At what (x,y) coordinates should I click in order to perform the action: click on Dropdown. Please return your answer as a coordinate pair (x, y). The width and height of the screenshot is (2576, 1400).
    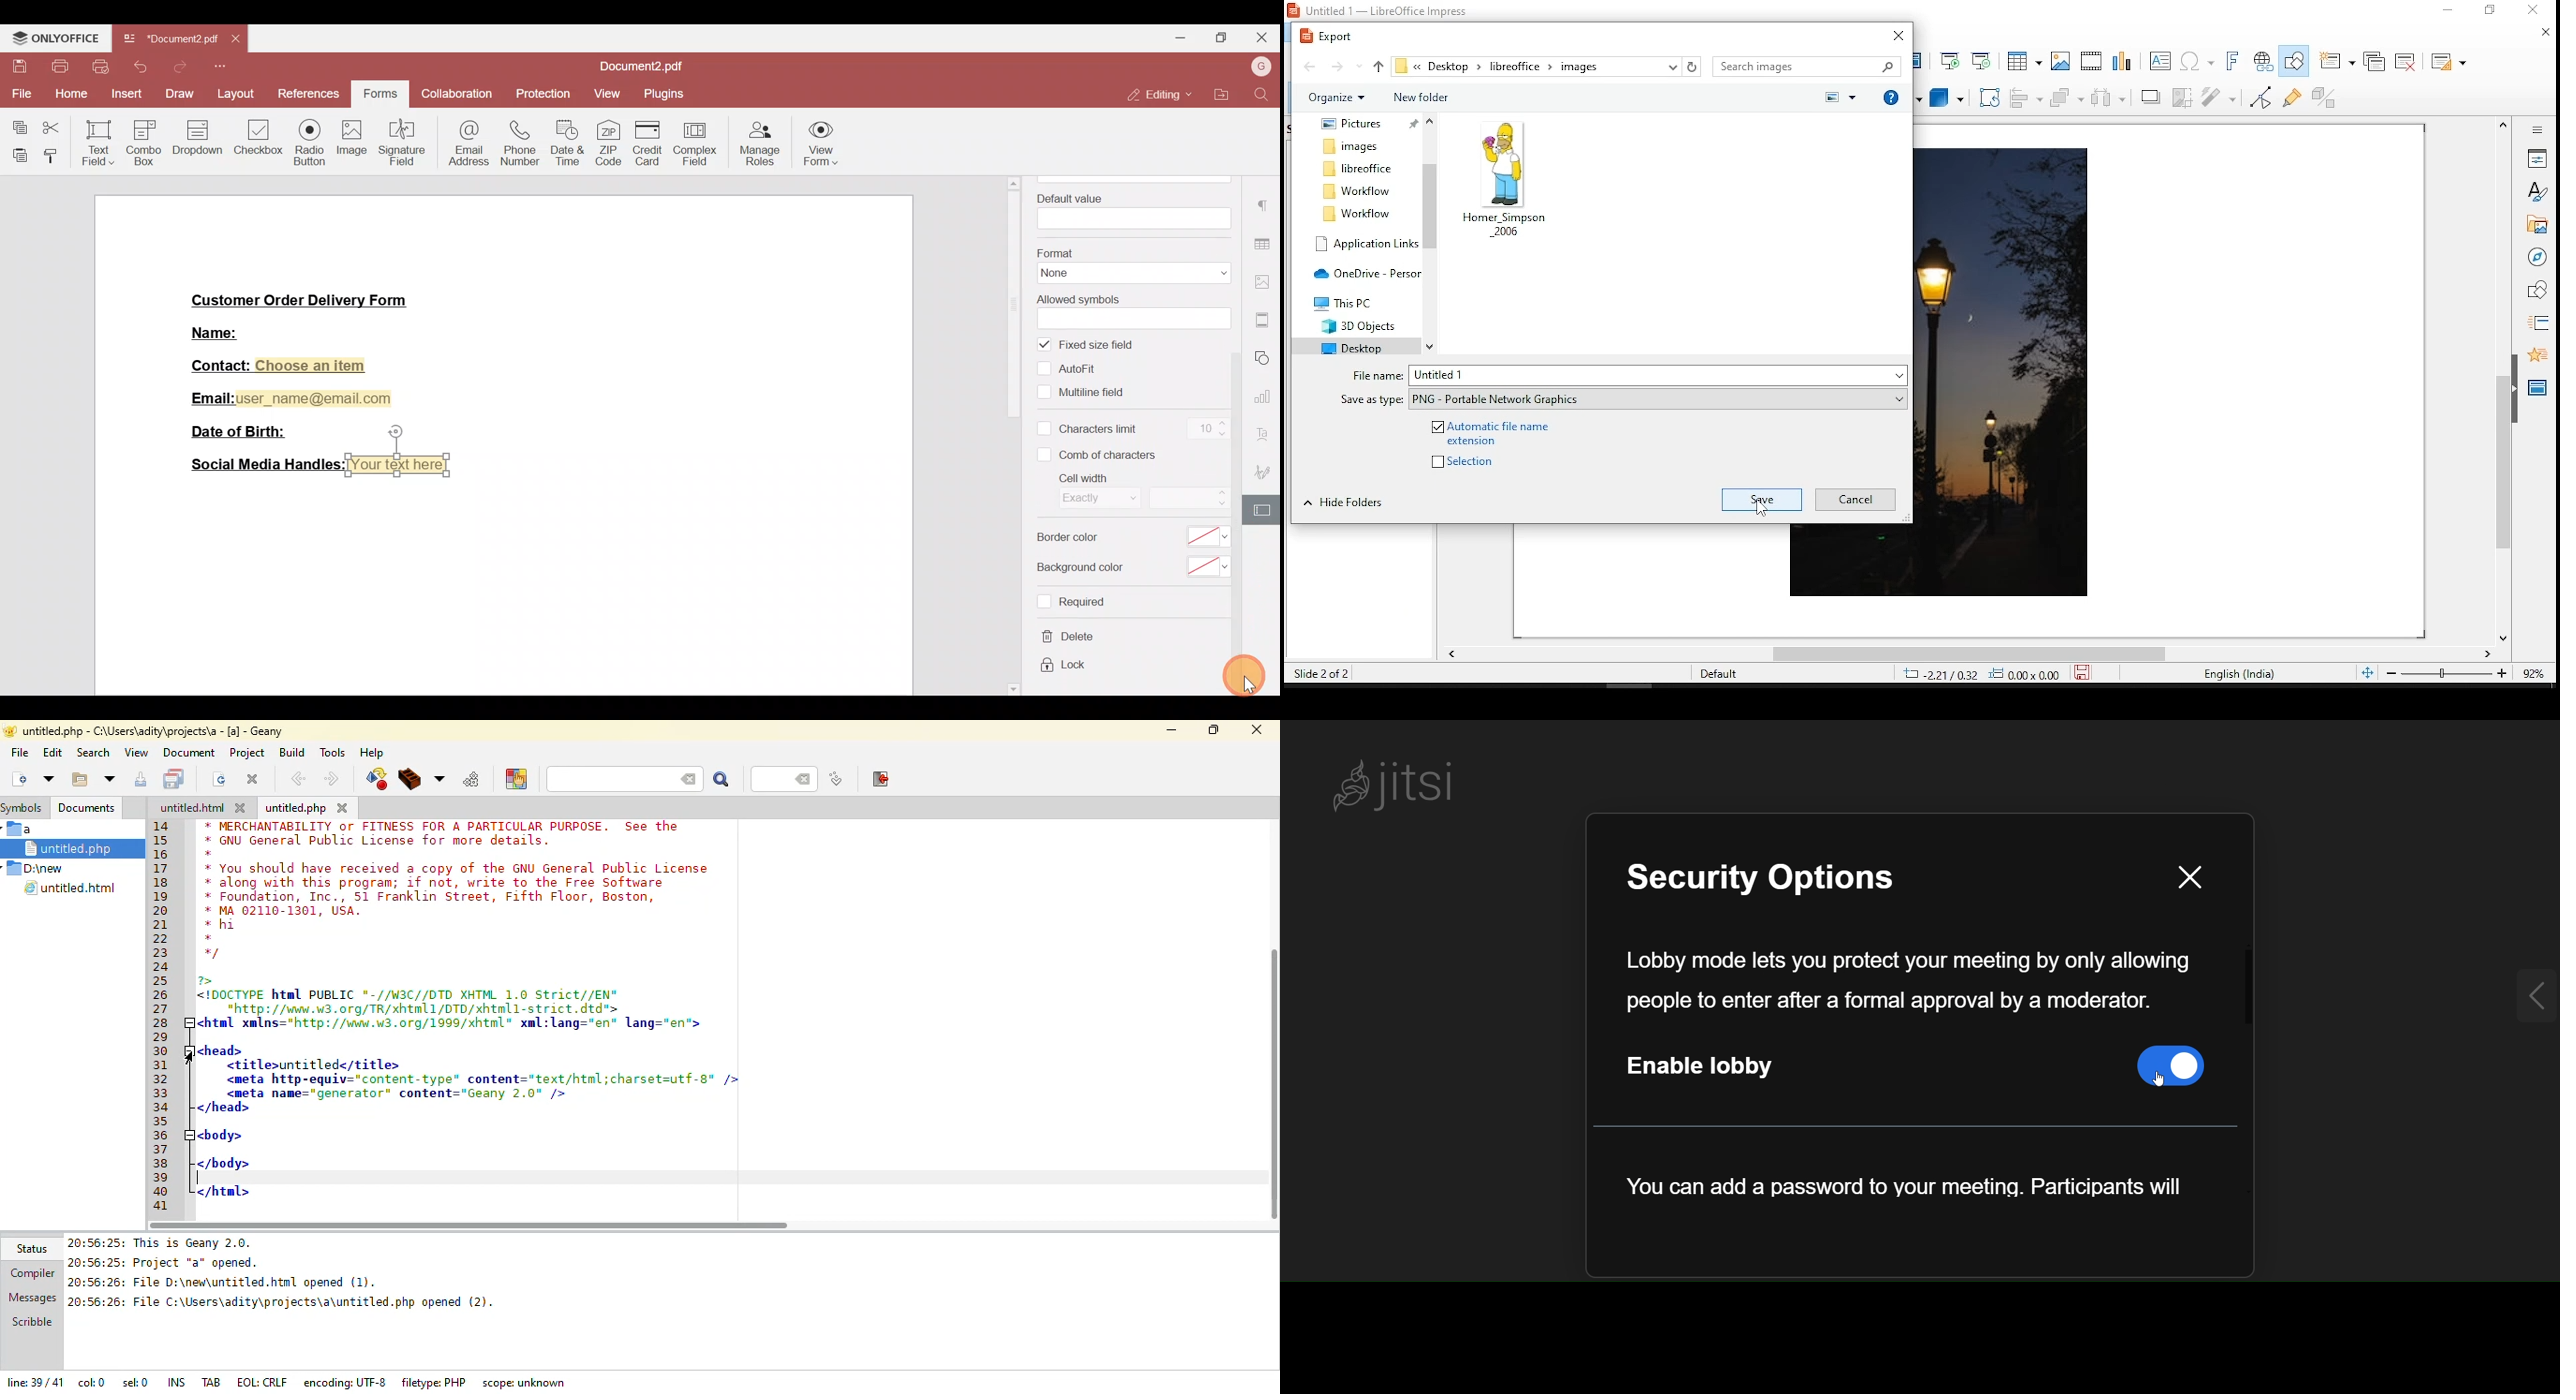
    Looking at the image, I should click on (199, 139).